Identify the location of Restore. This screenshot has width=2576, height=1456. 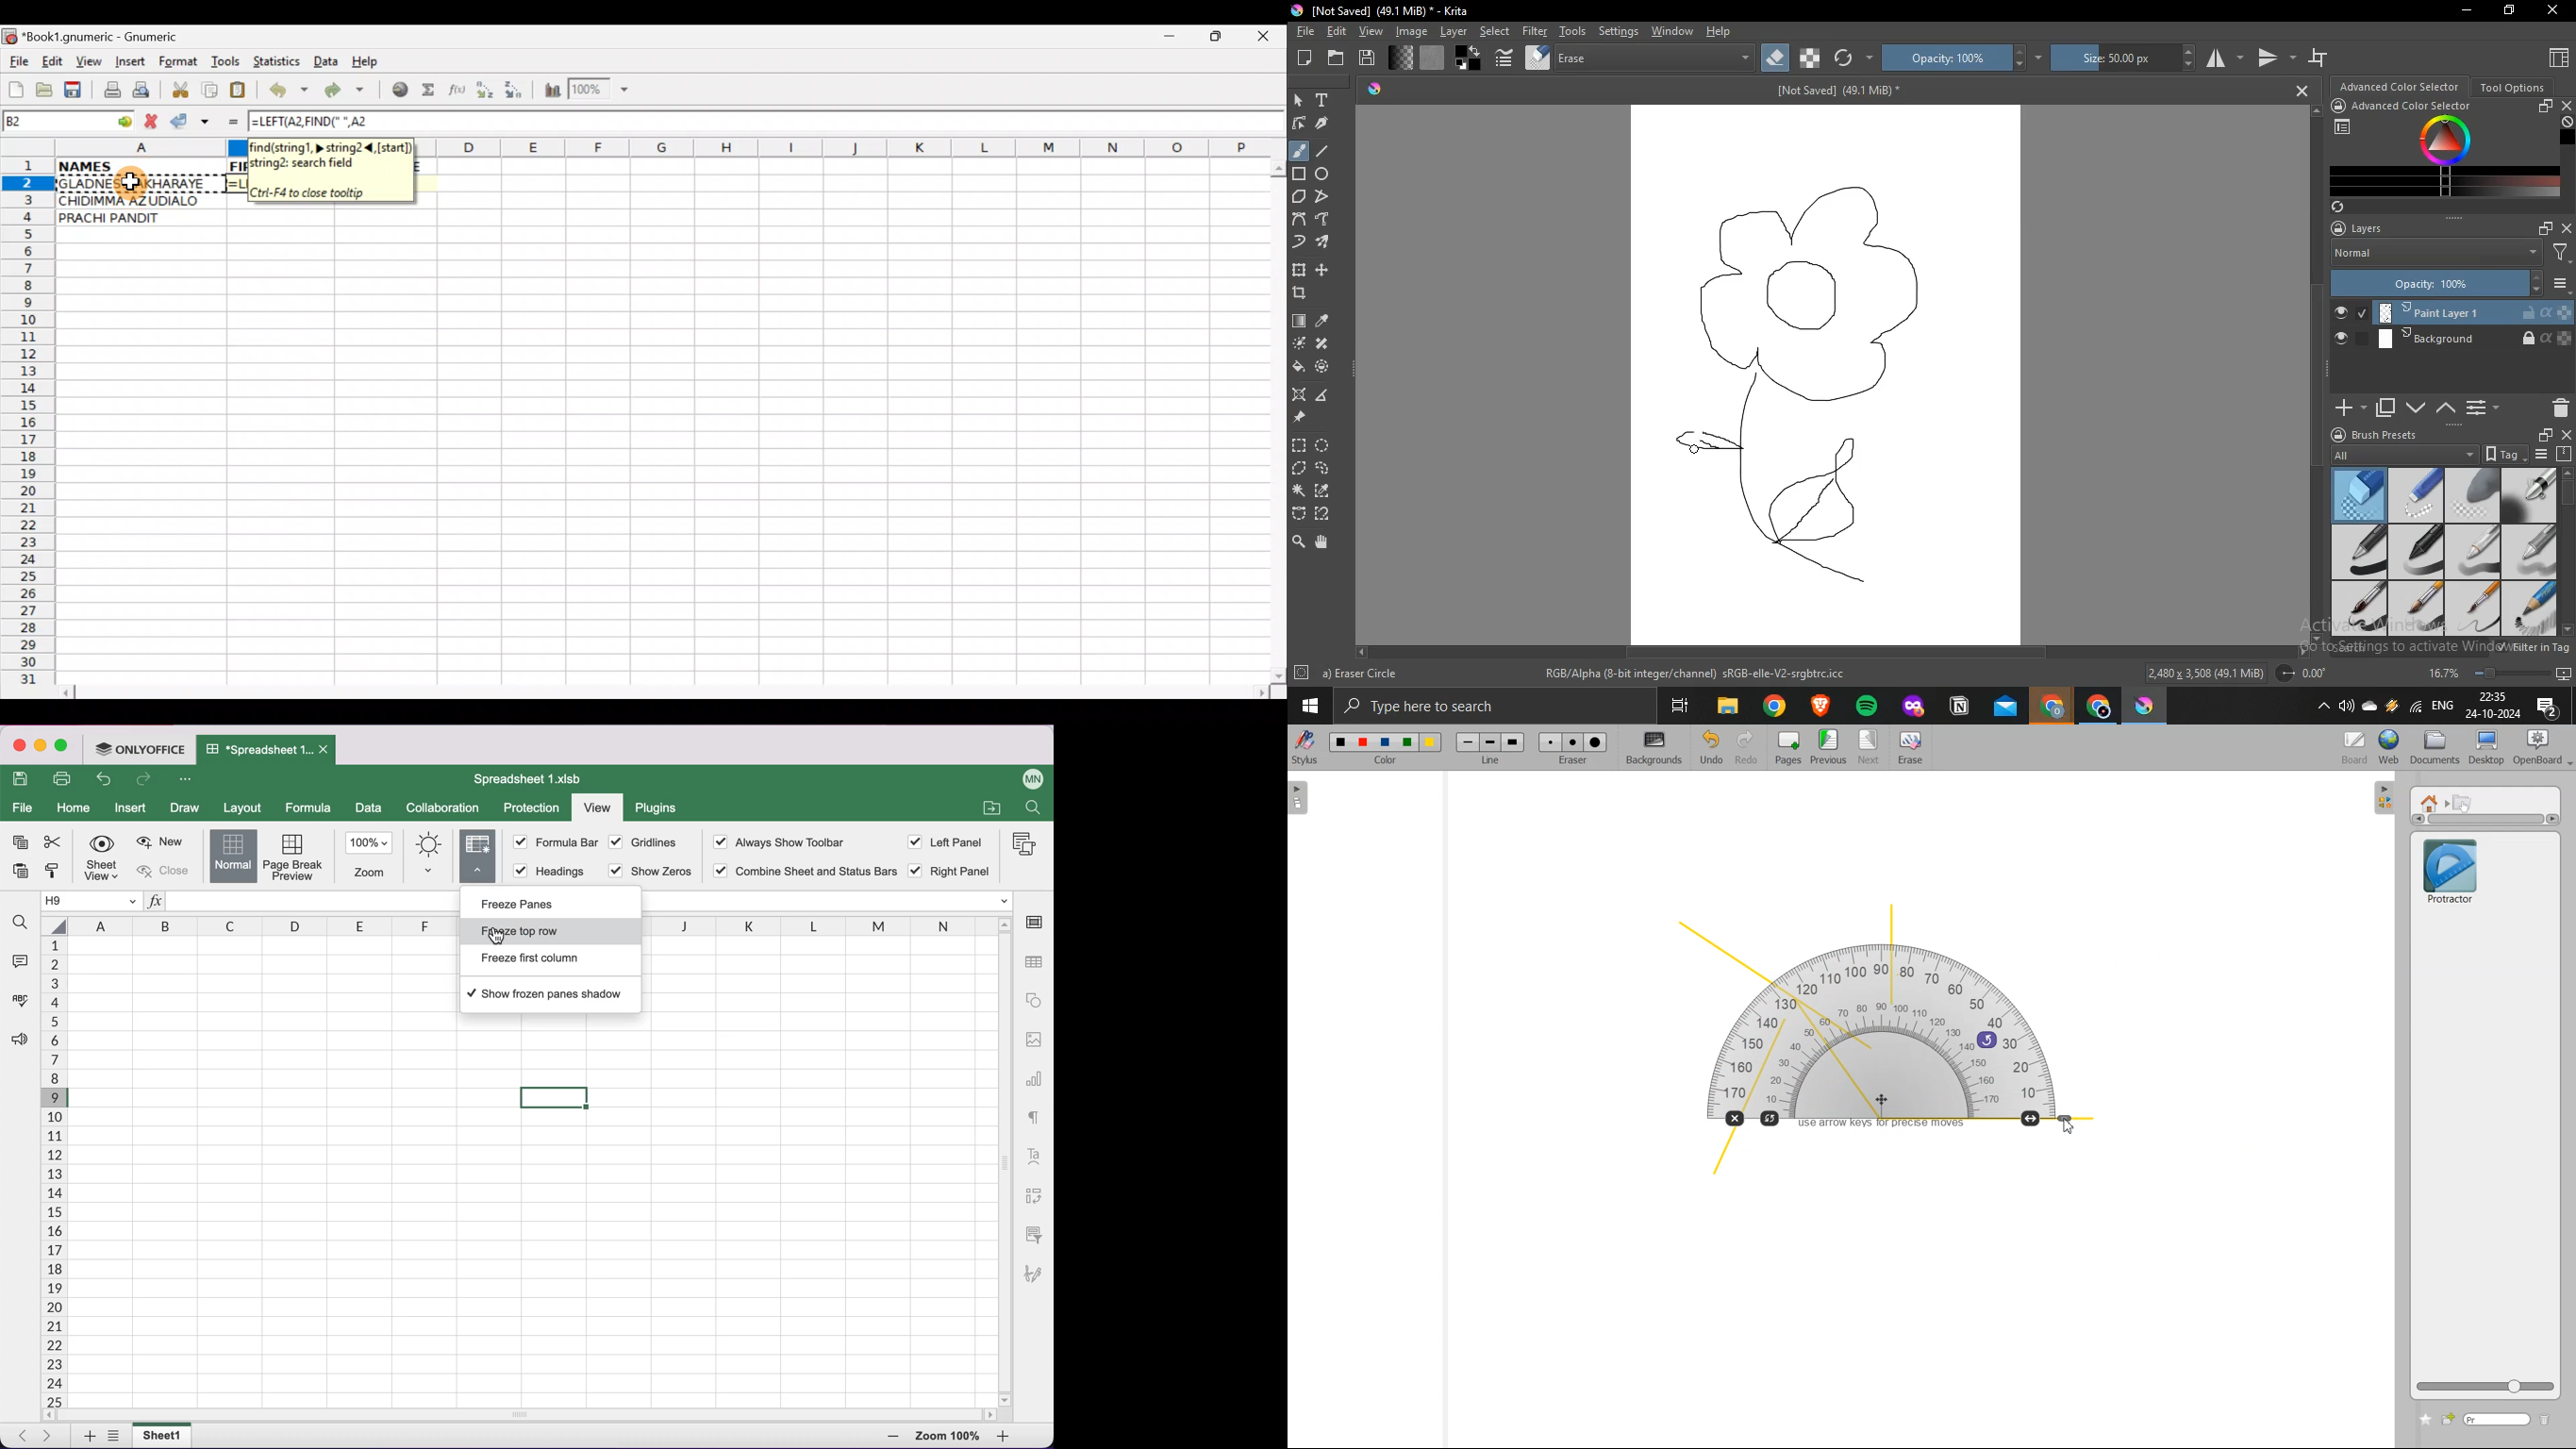
(2507, 12).